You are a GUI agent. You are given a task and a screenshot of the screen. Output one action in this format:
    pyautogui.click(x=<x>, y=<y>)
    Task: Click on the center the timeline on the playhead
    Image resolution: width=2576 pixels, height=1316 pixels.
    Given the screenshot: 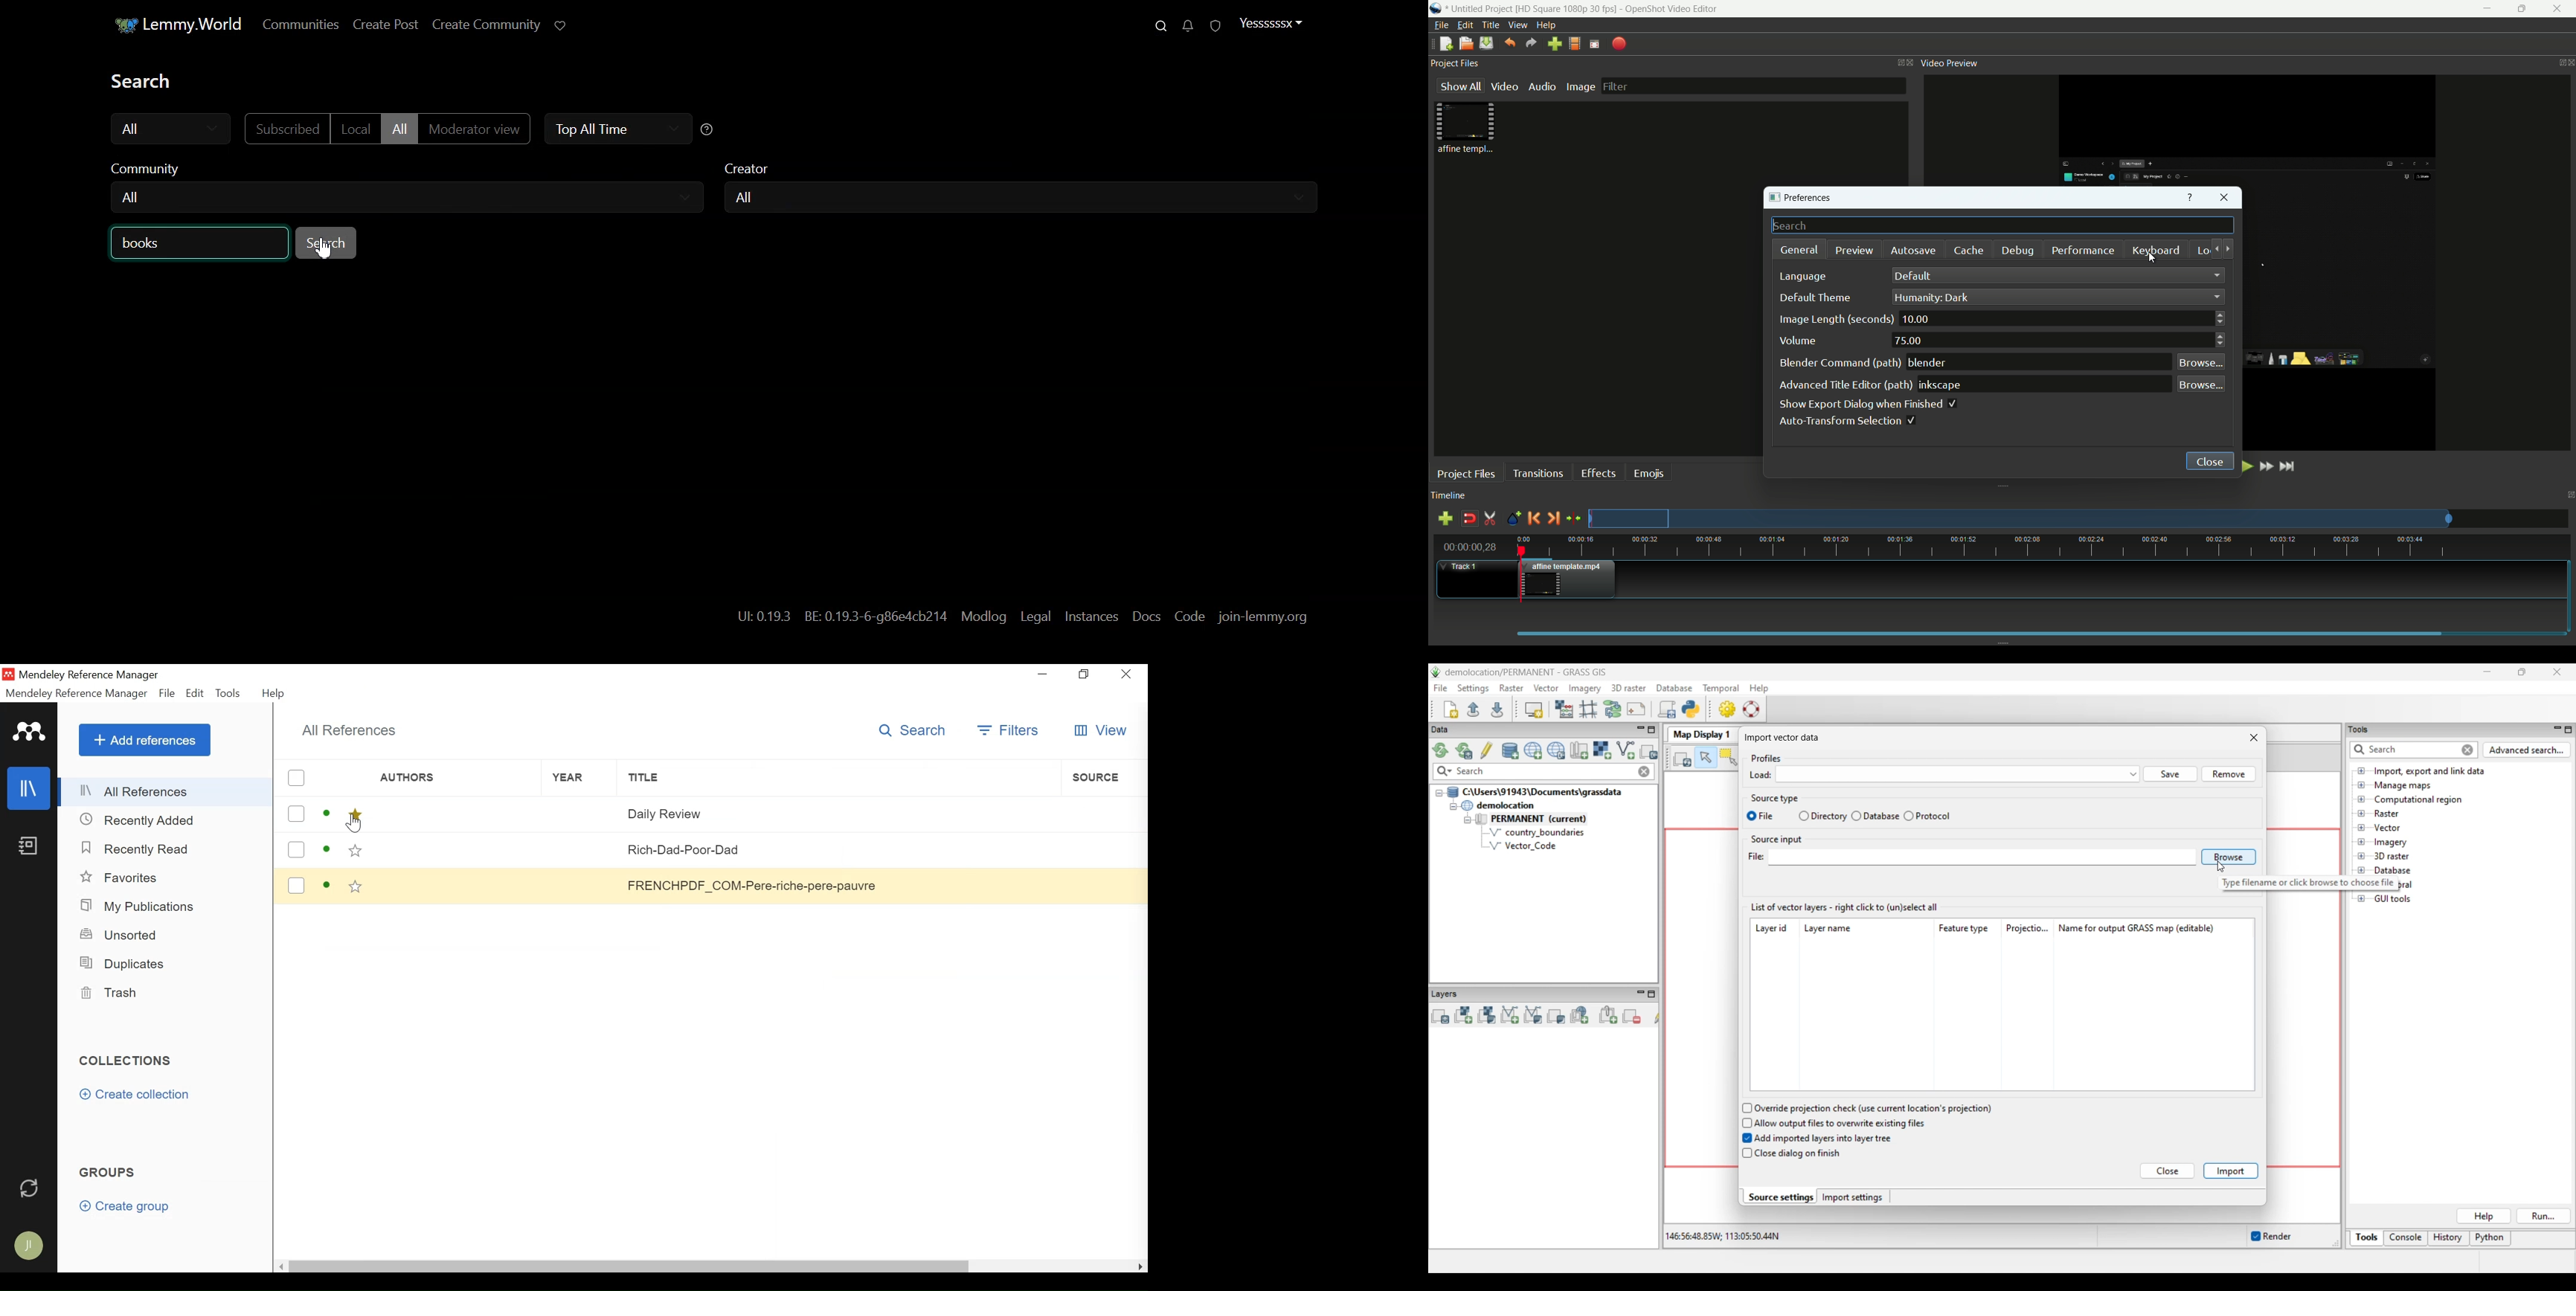 What is the action you would take?
    pyautogui.click(x=1573, y=518)
    